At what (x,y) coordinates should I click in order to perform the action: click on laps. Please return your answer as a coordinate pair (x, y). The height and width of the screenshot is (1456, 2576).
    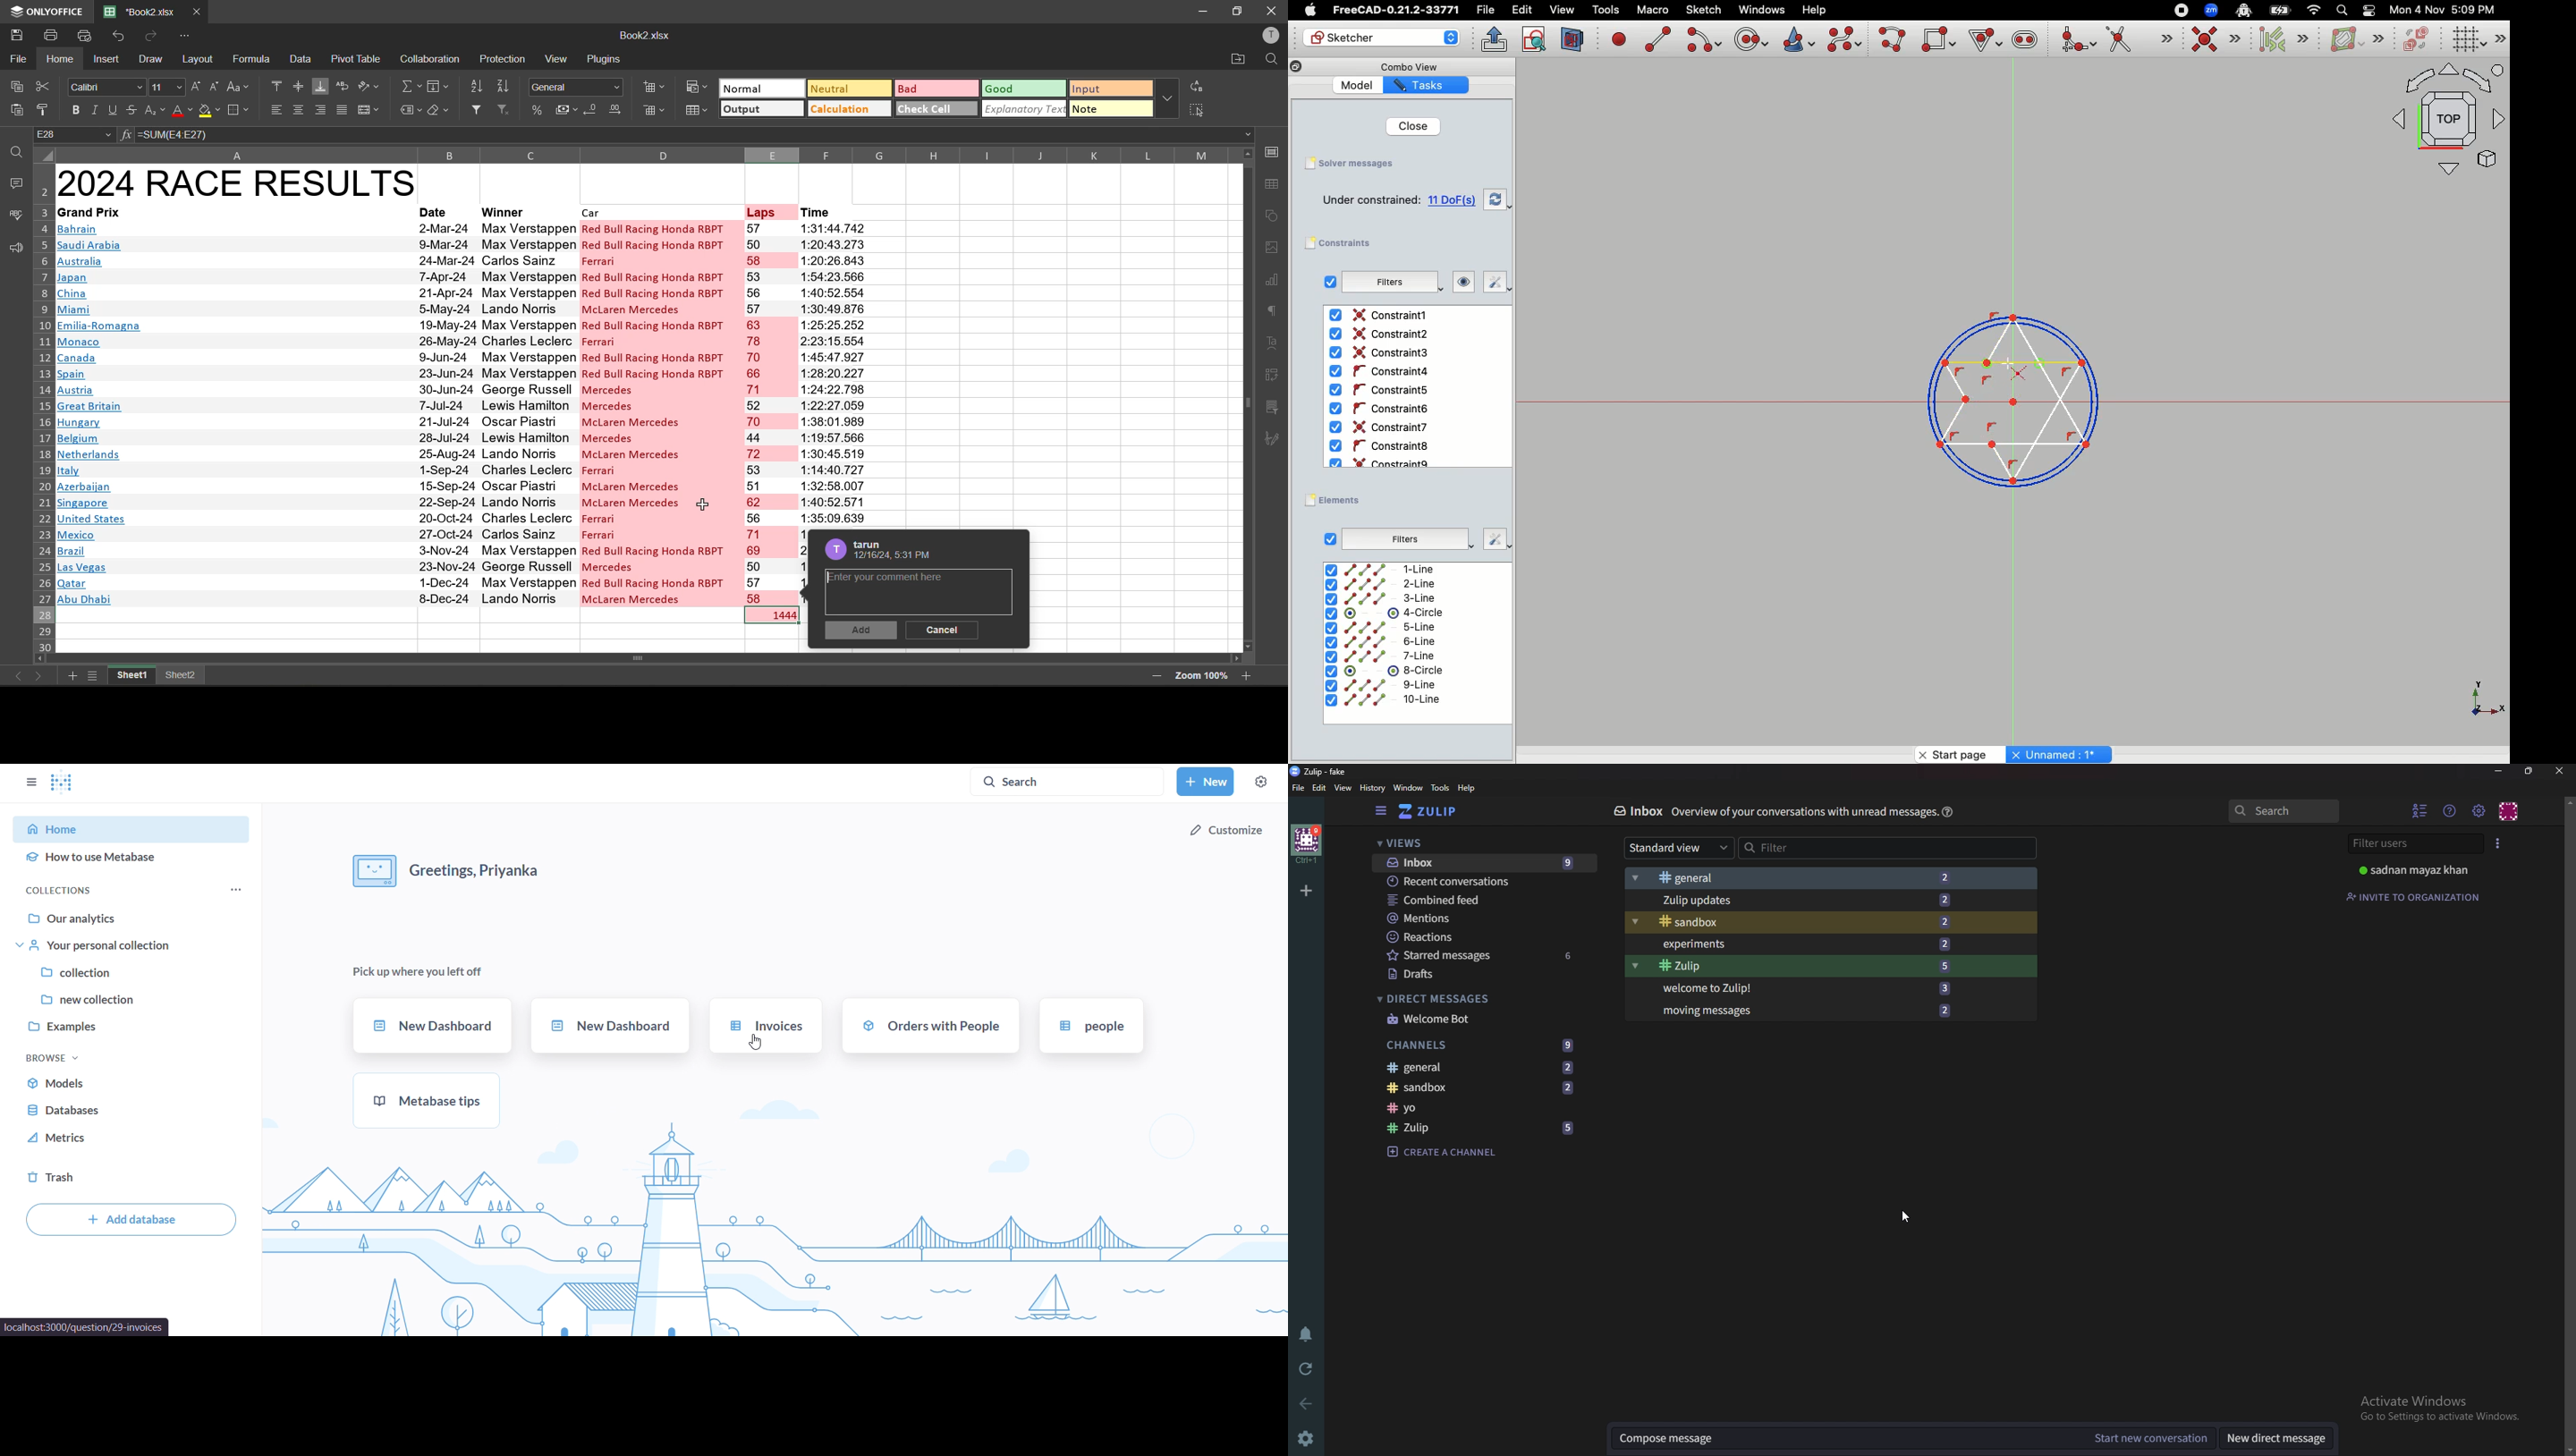
    Looking at the image, I should click on (764, 211).